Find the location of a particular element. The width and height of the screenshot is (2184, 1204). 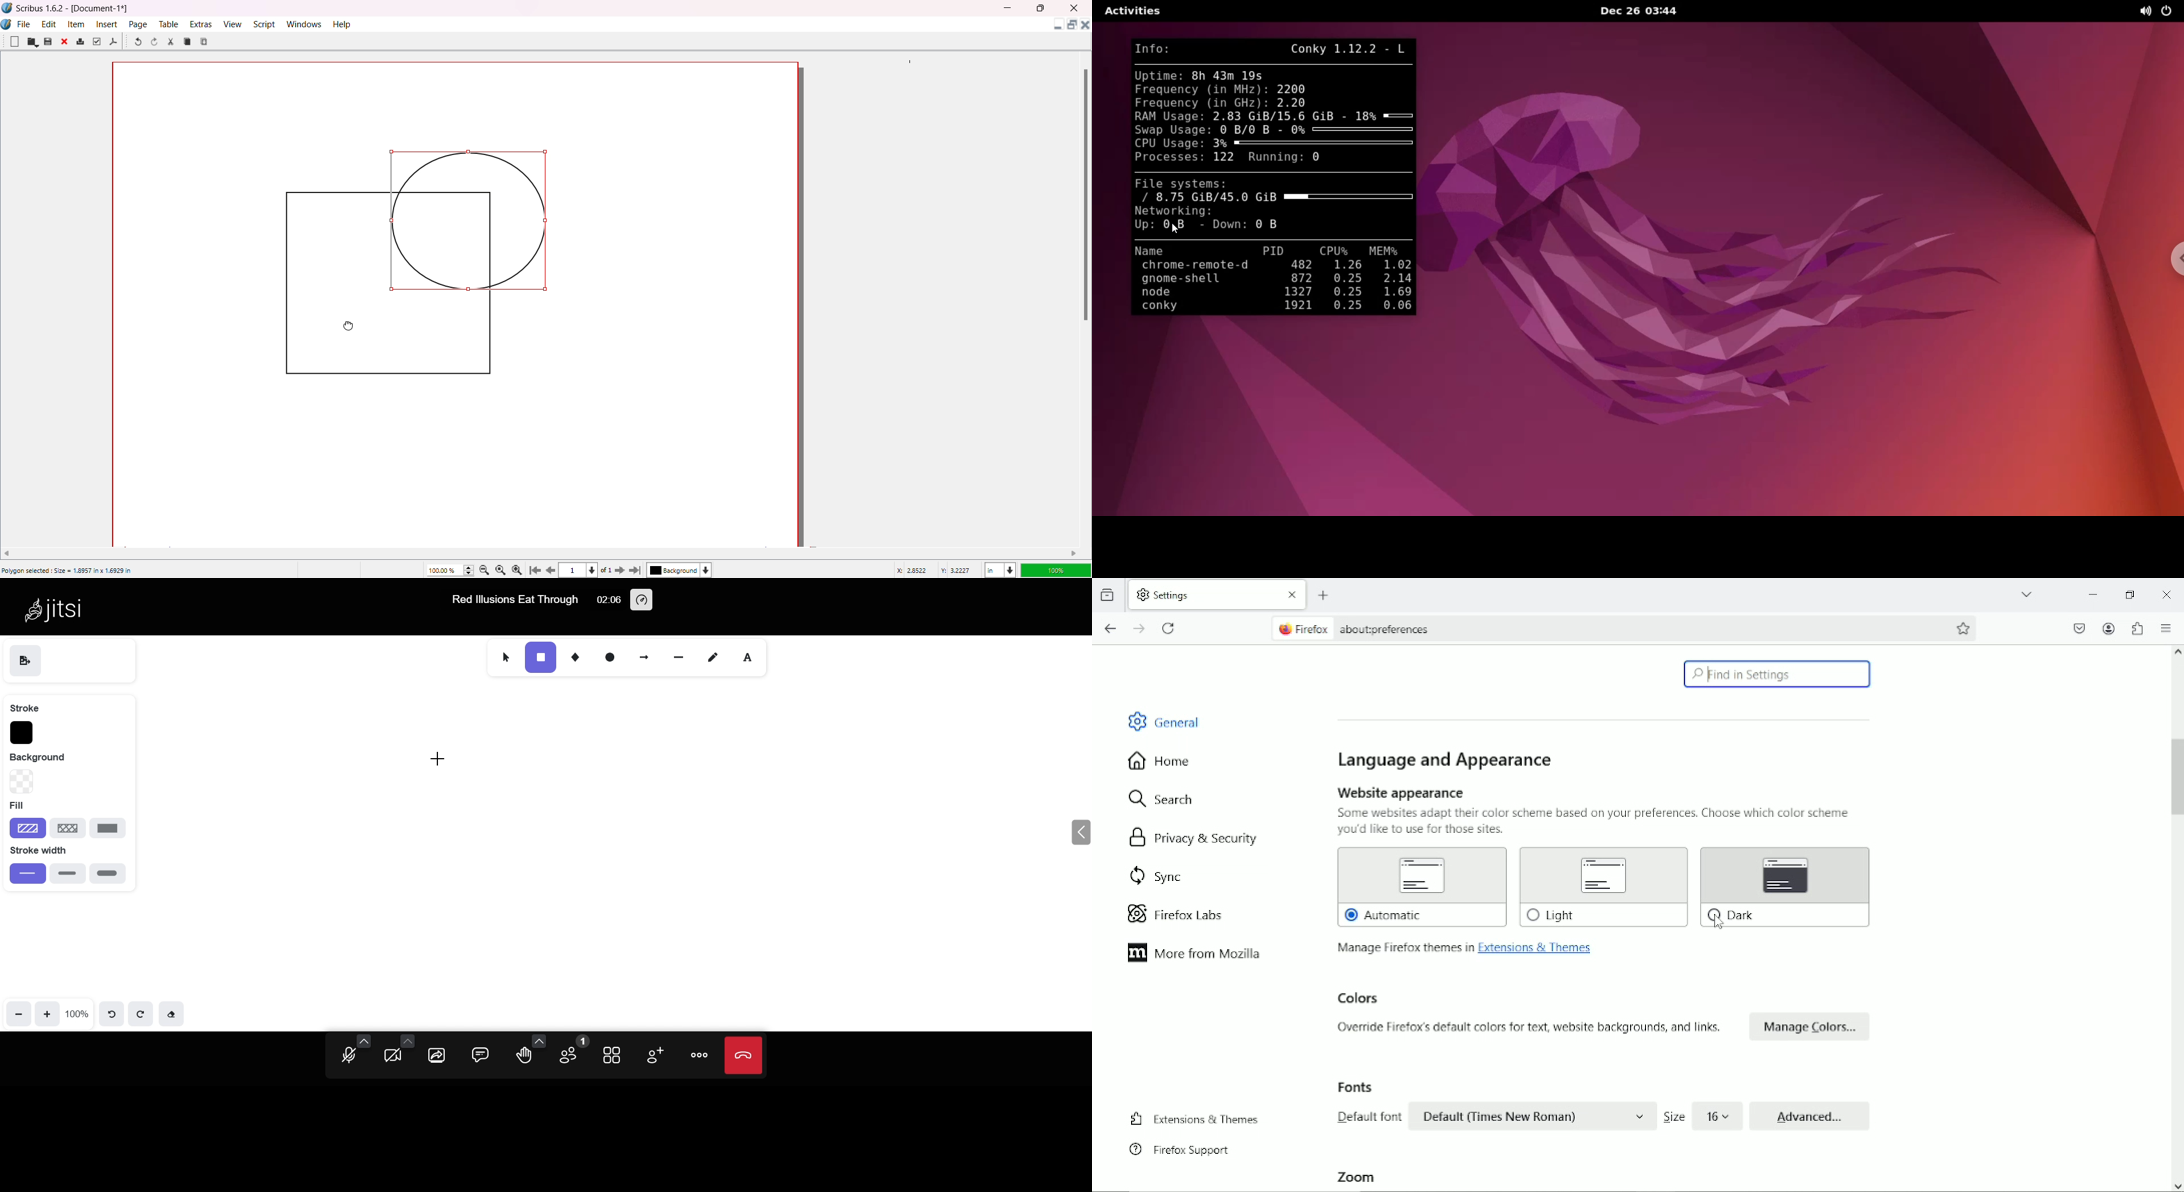

Windows is located at coordinates (306, 24).